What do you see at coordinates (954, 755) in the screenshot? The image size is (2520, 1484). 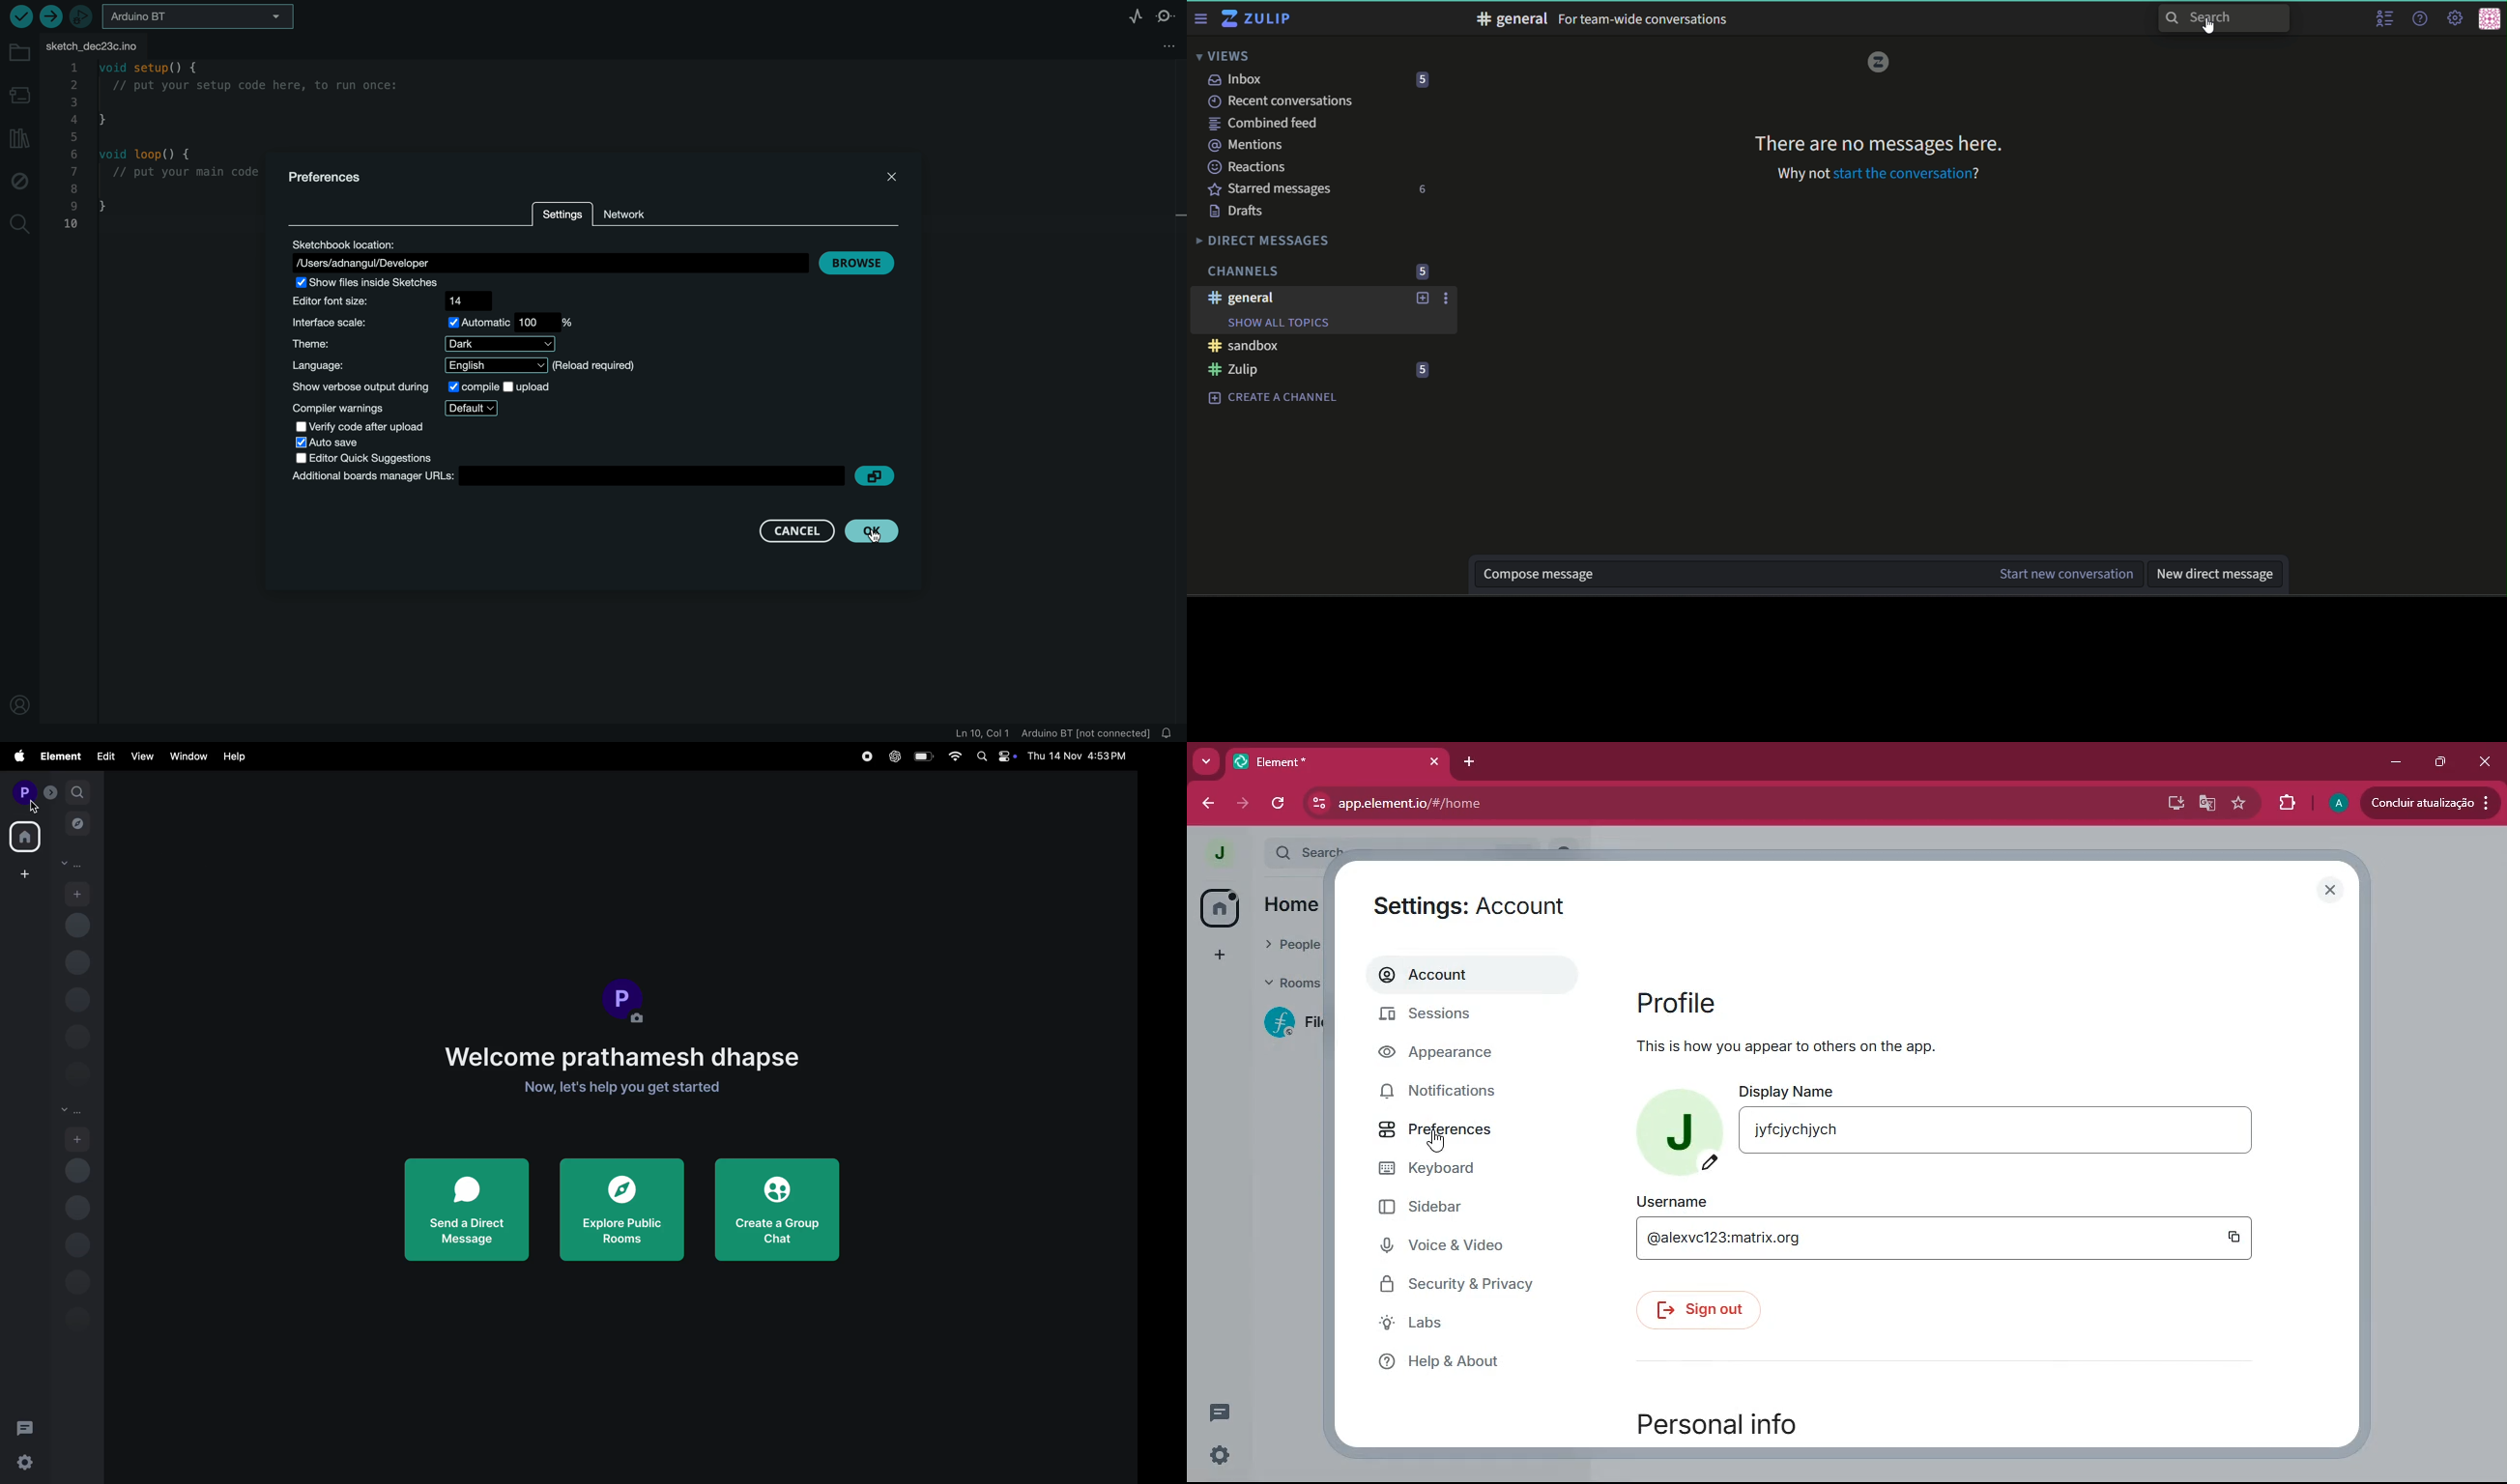 I see `wifi` at bounding box center [954, 755].